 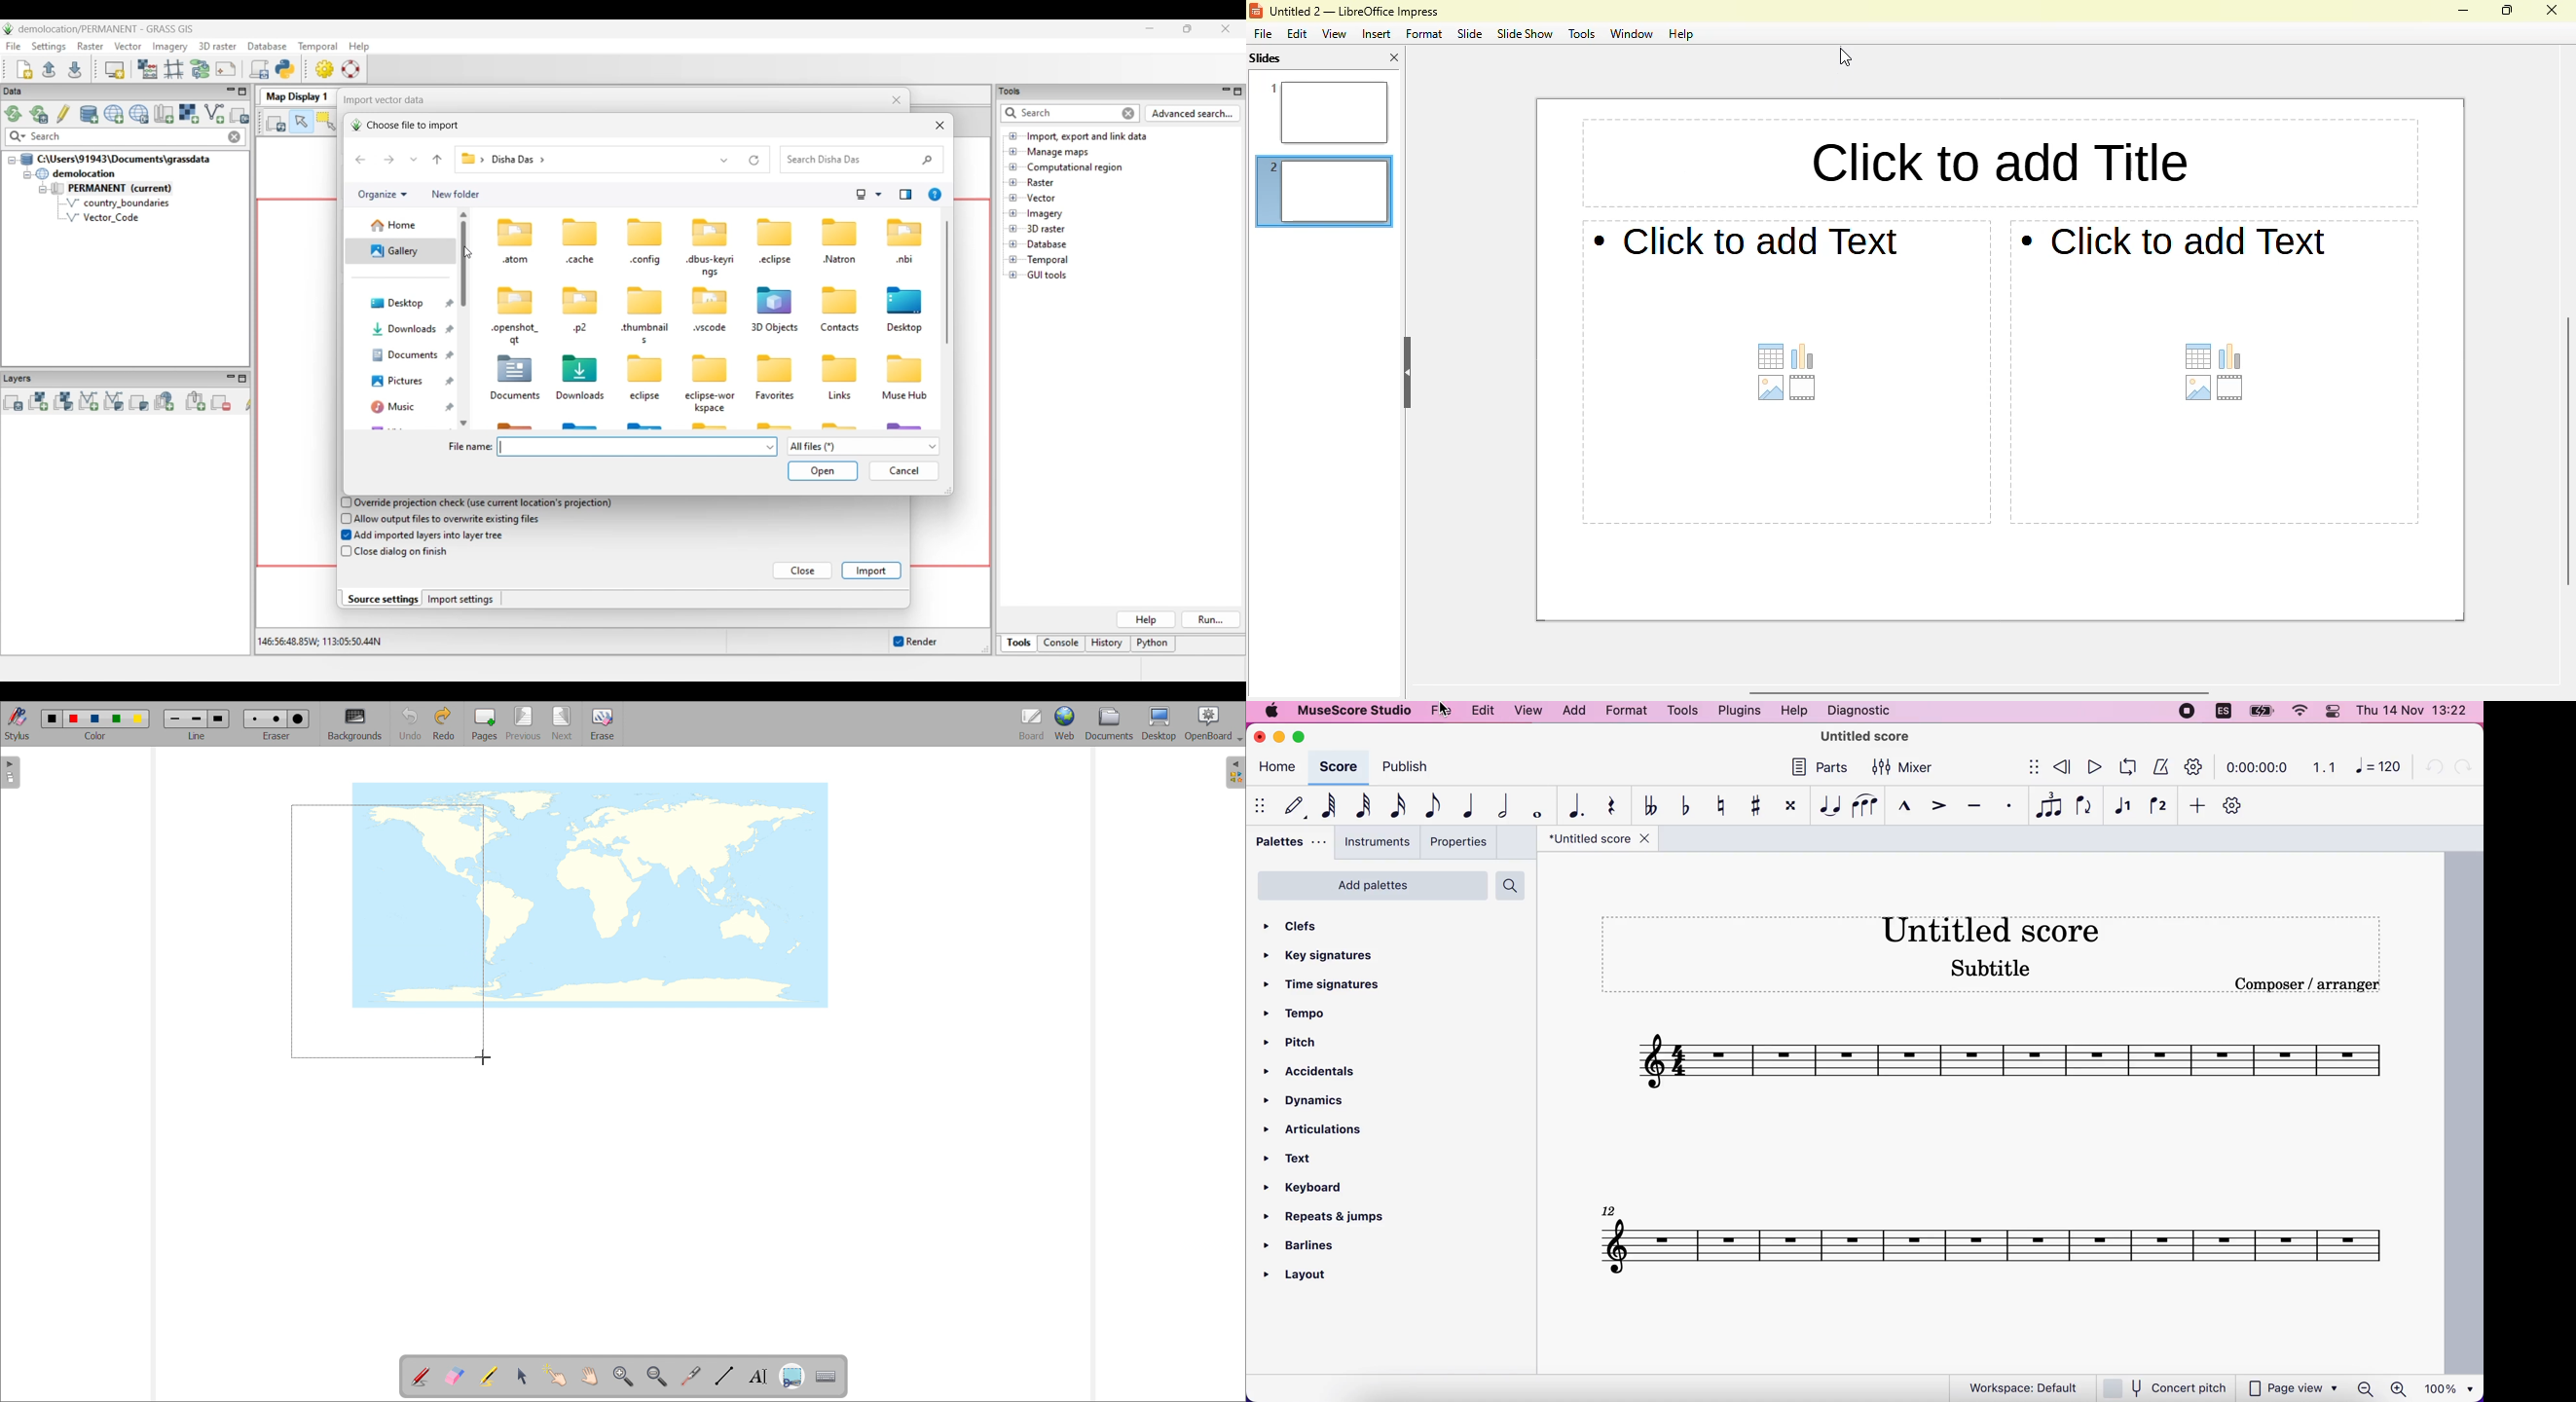 I want to click on web, so click(x=1066, y=724).